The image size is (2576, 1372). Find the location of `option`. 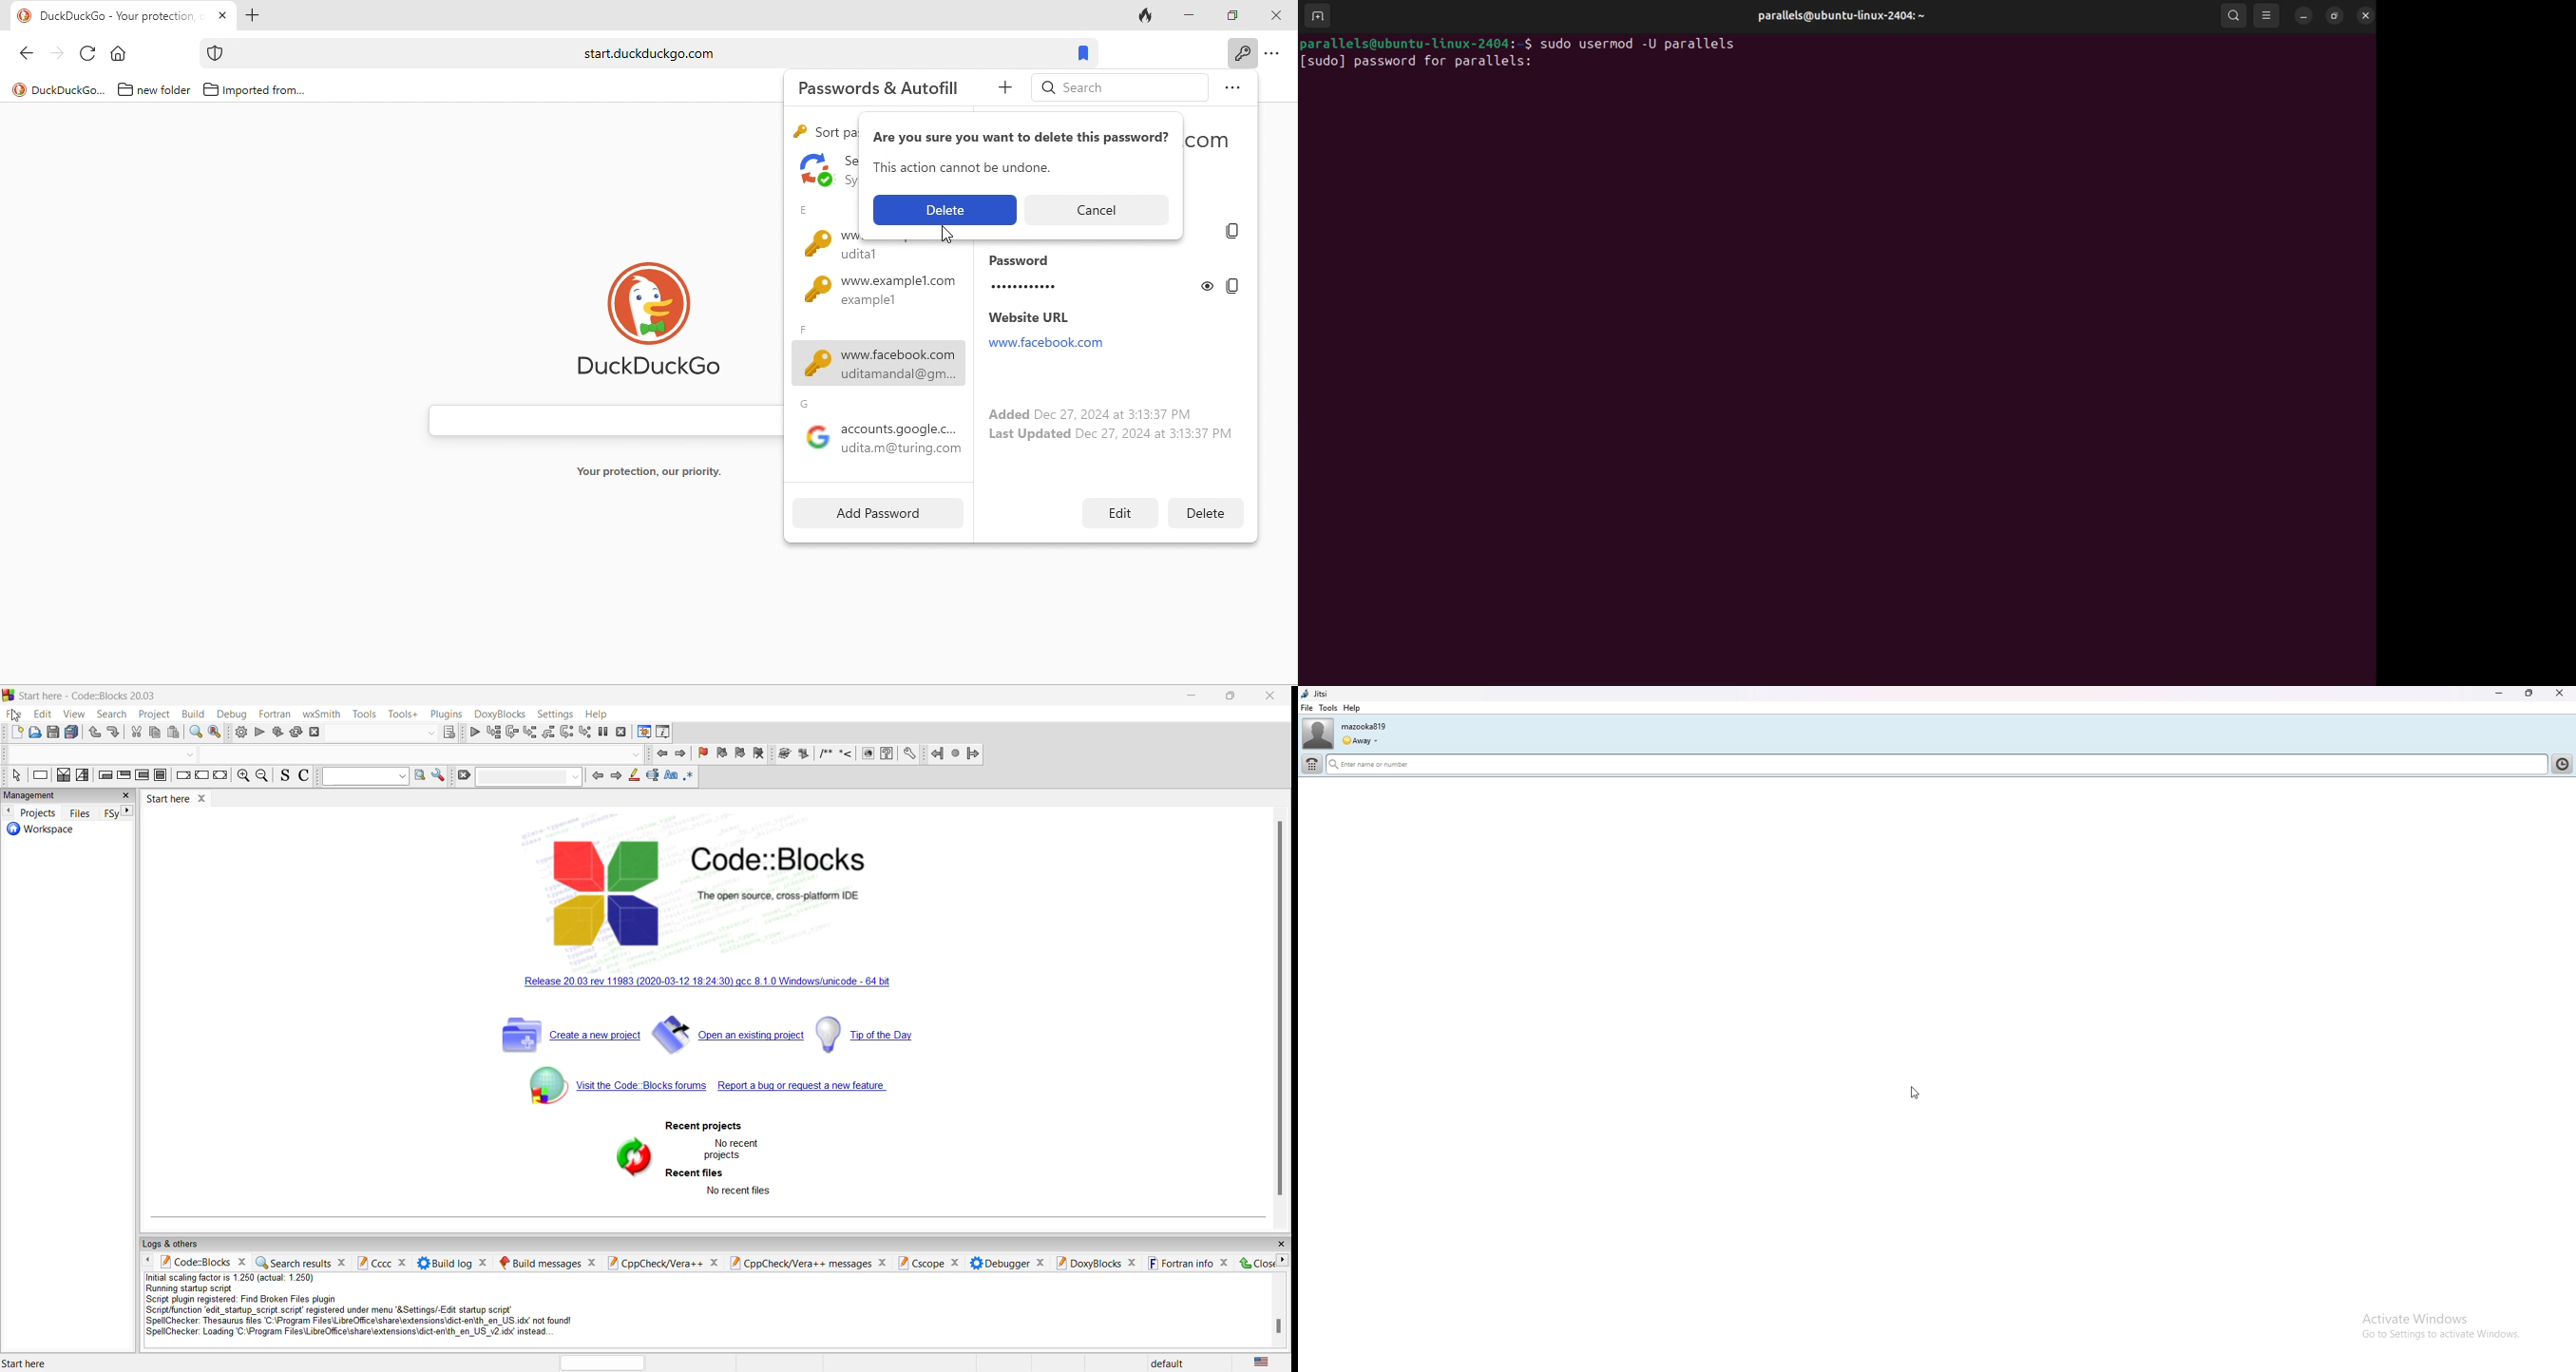

option is located at coordinates (1276, 55).